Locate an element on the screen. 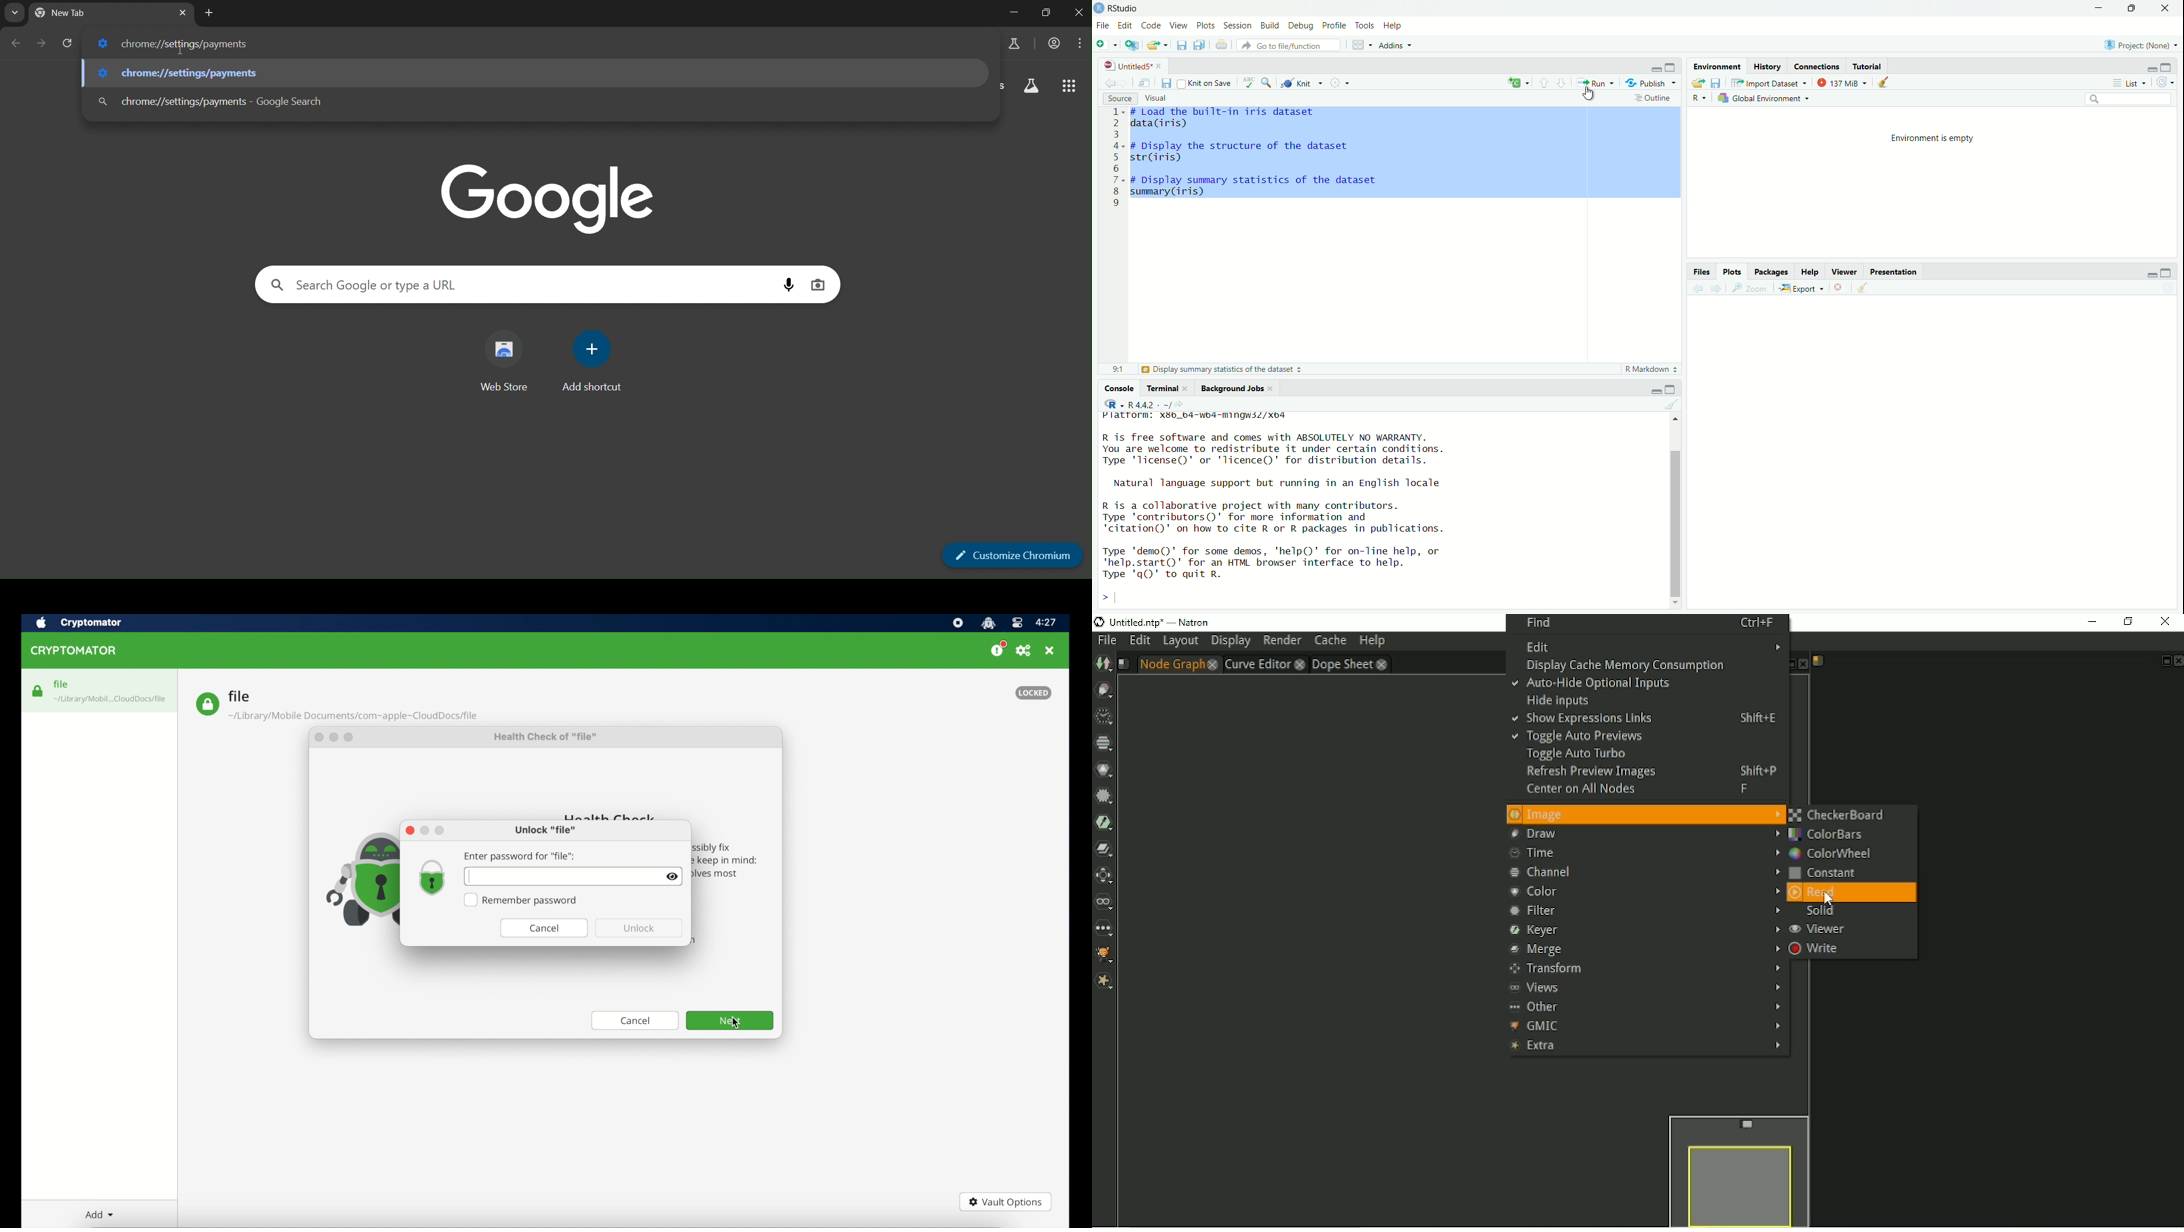 This screenshot has width=2184, height=1232. R Markdown is located at coordinates (1651, 368).